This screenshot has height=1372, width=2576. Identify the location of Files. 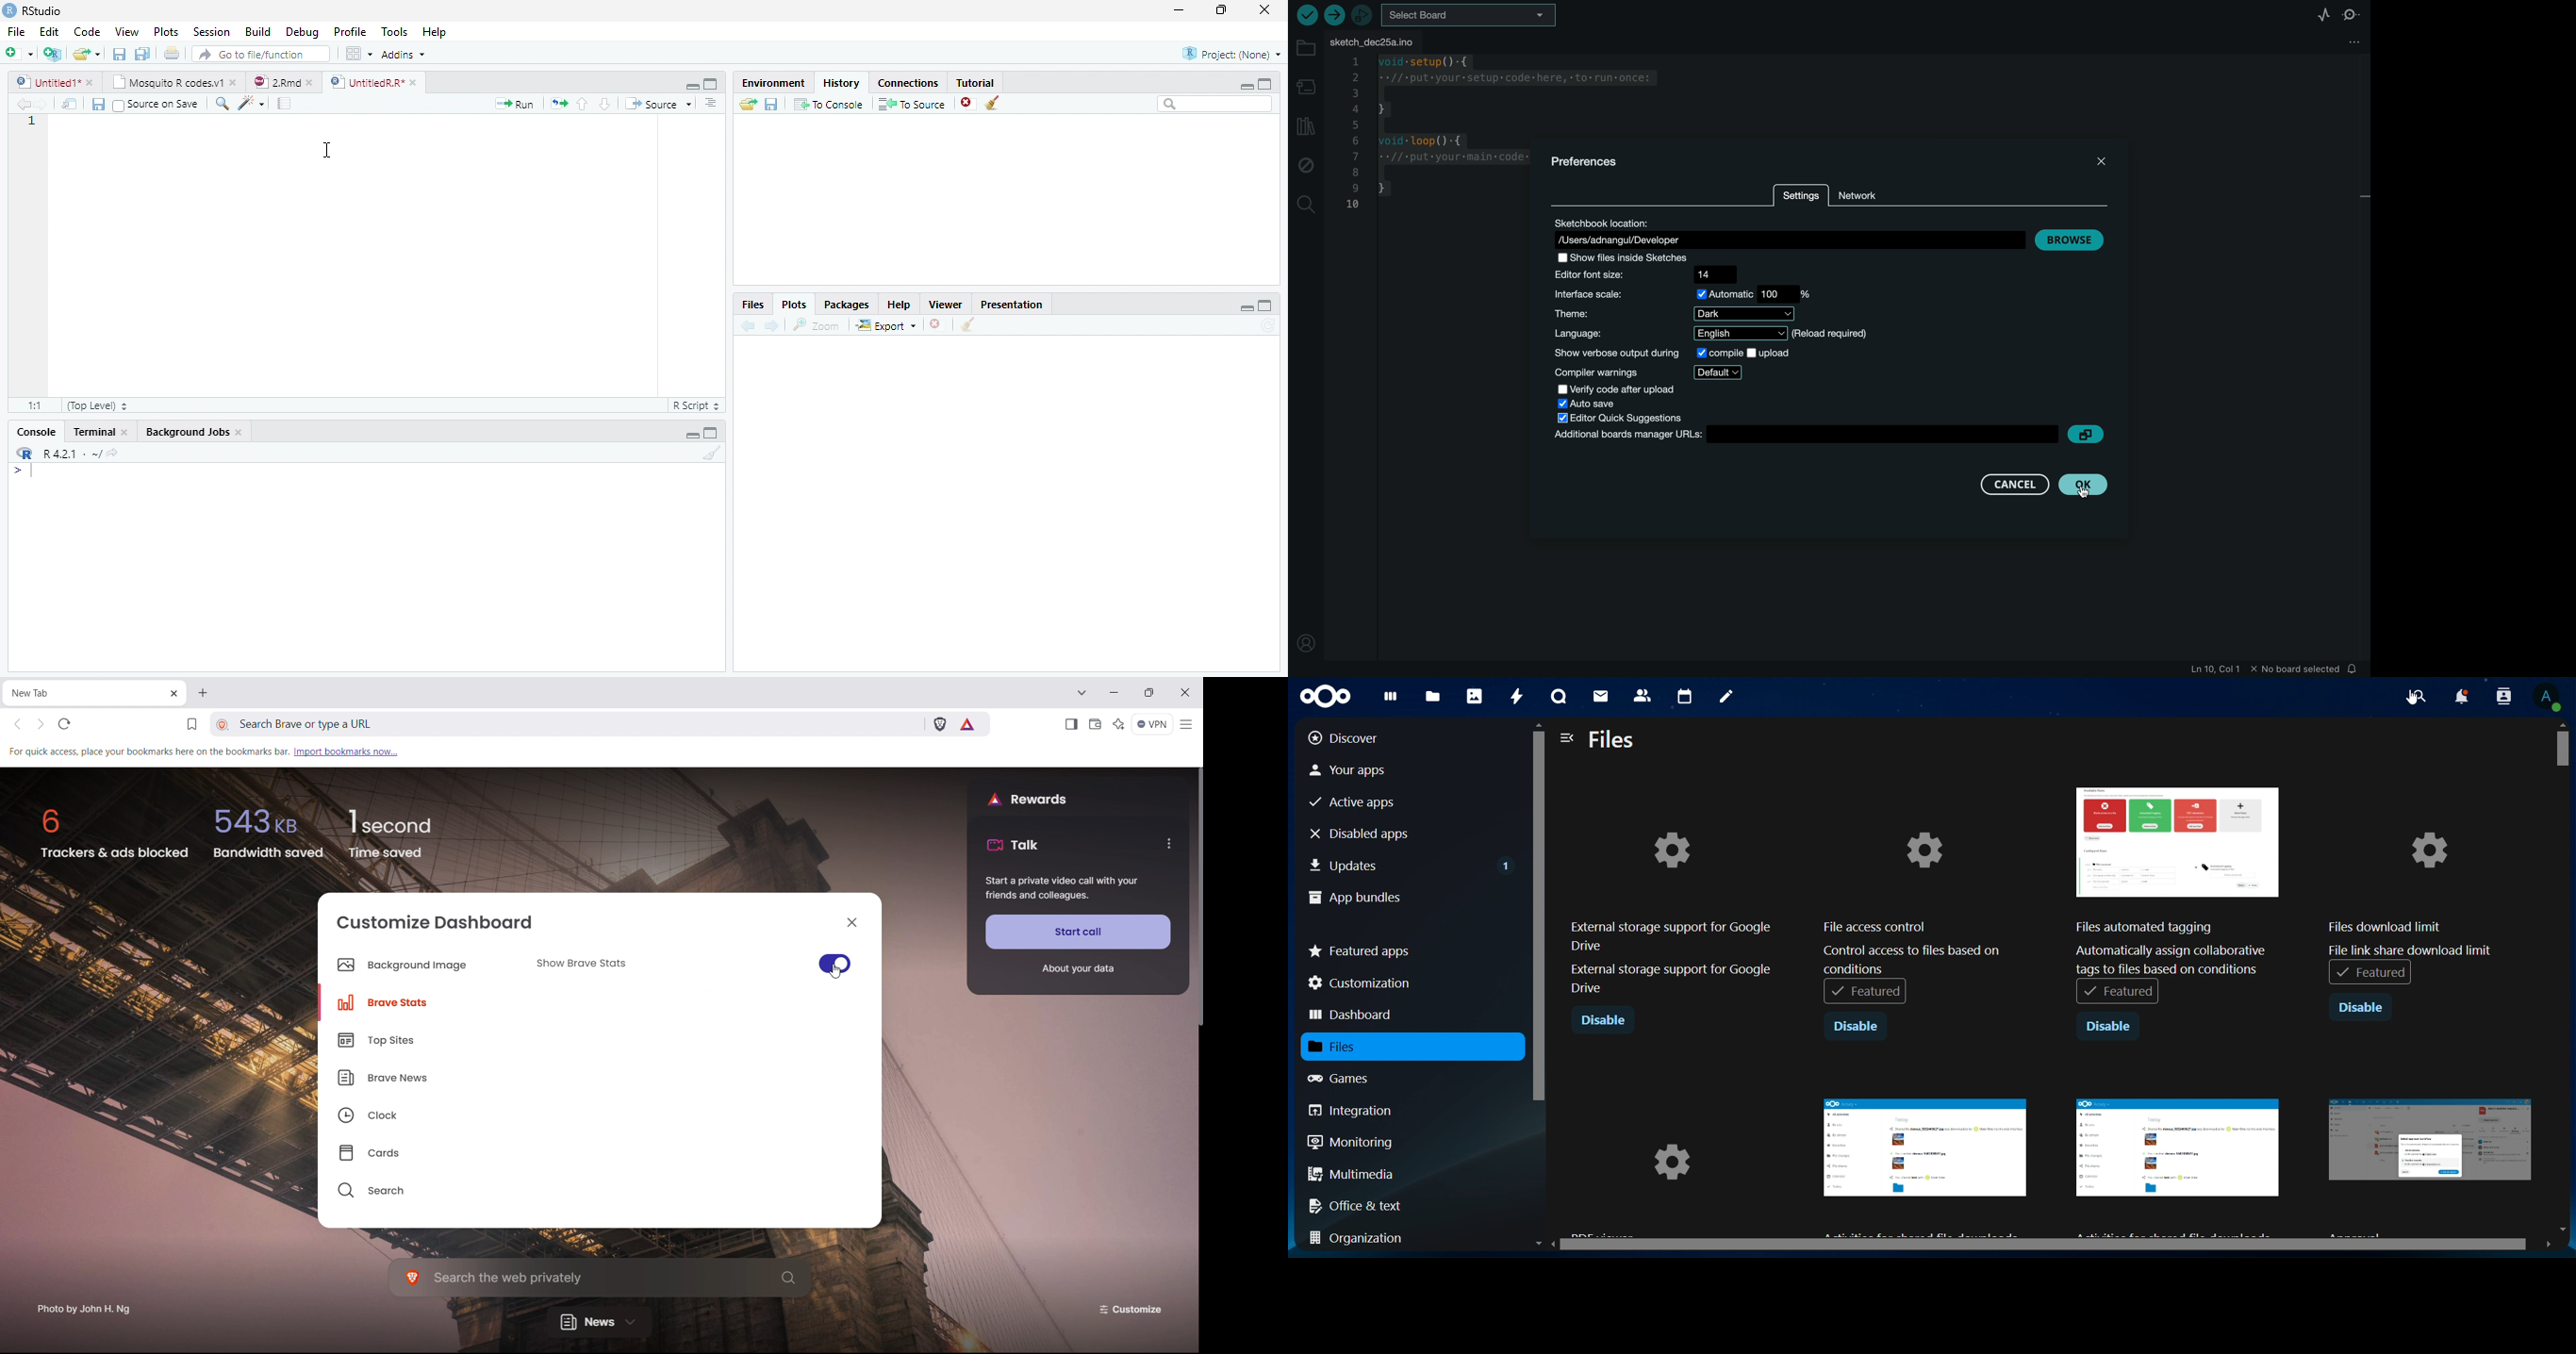
(755, 305).